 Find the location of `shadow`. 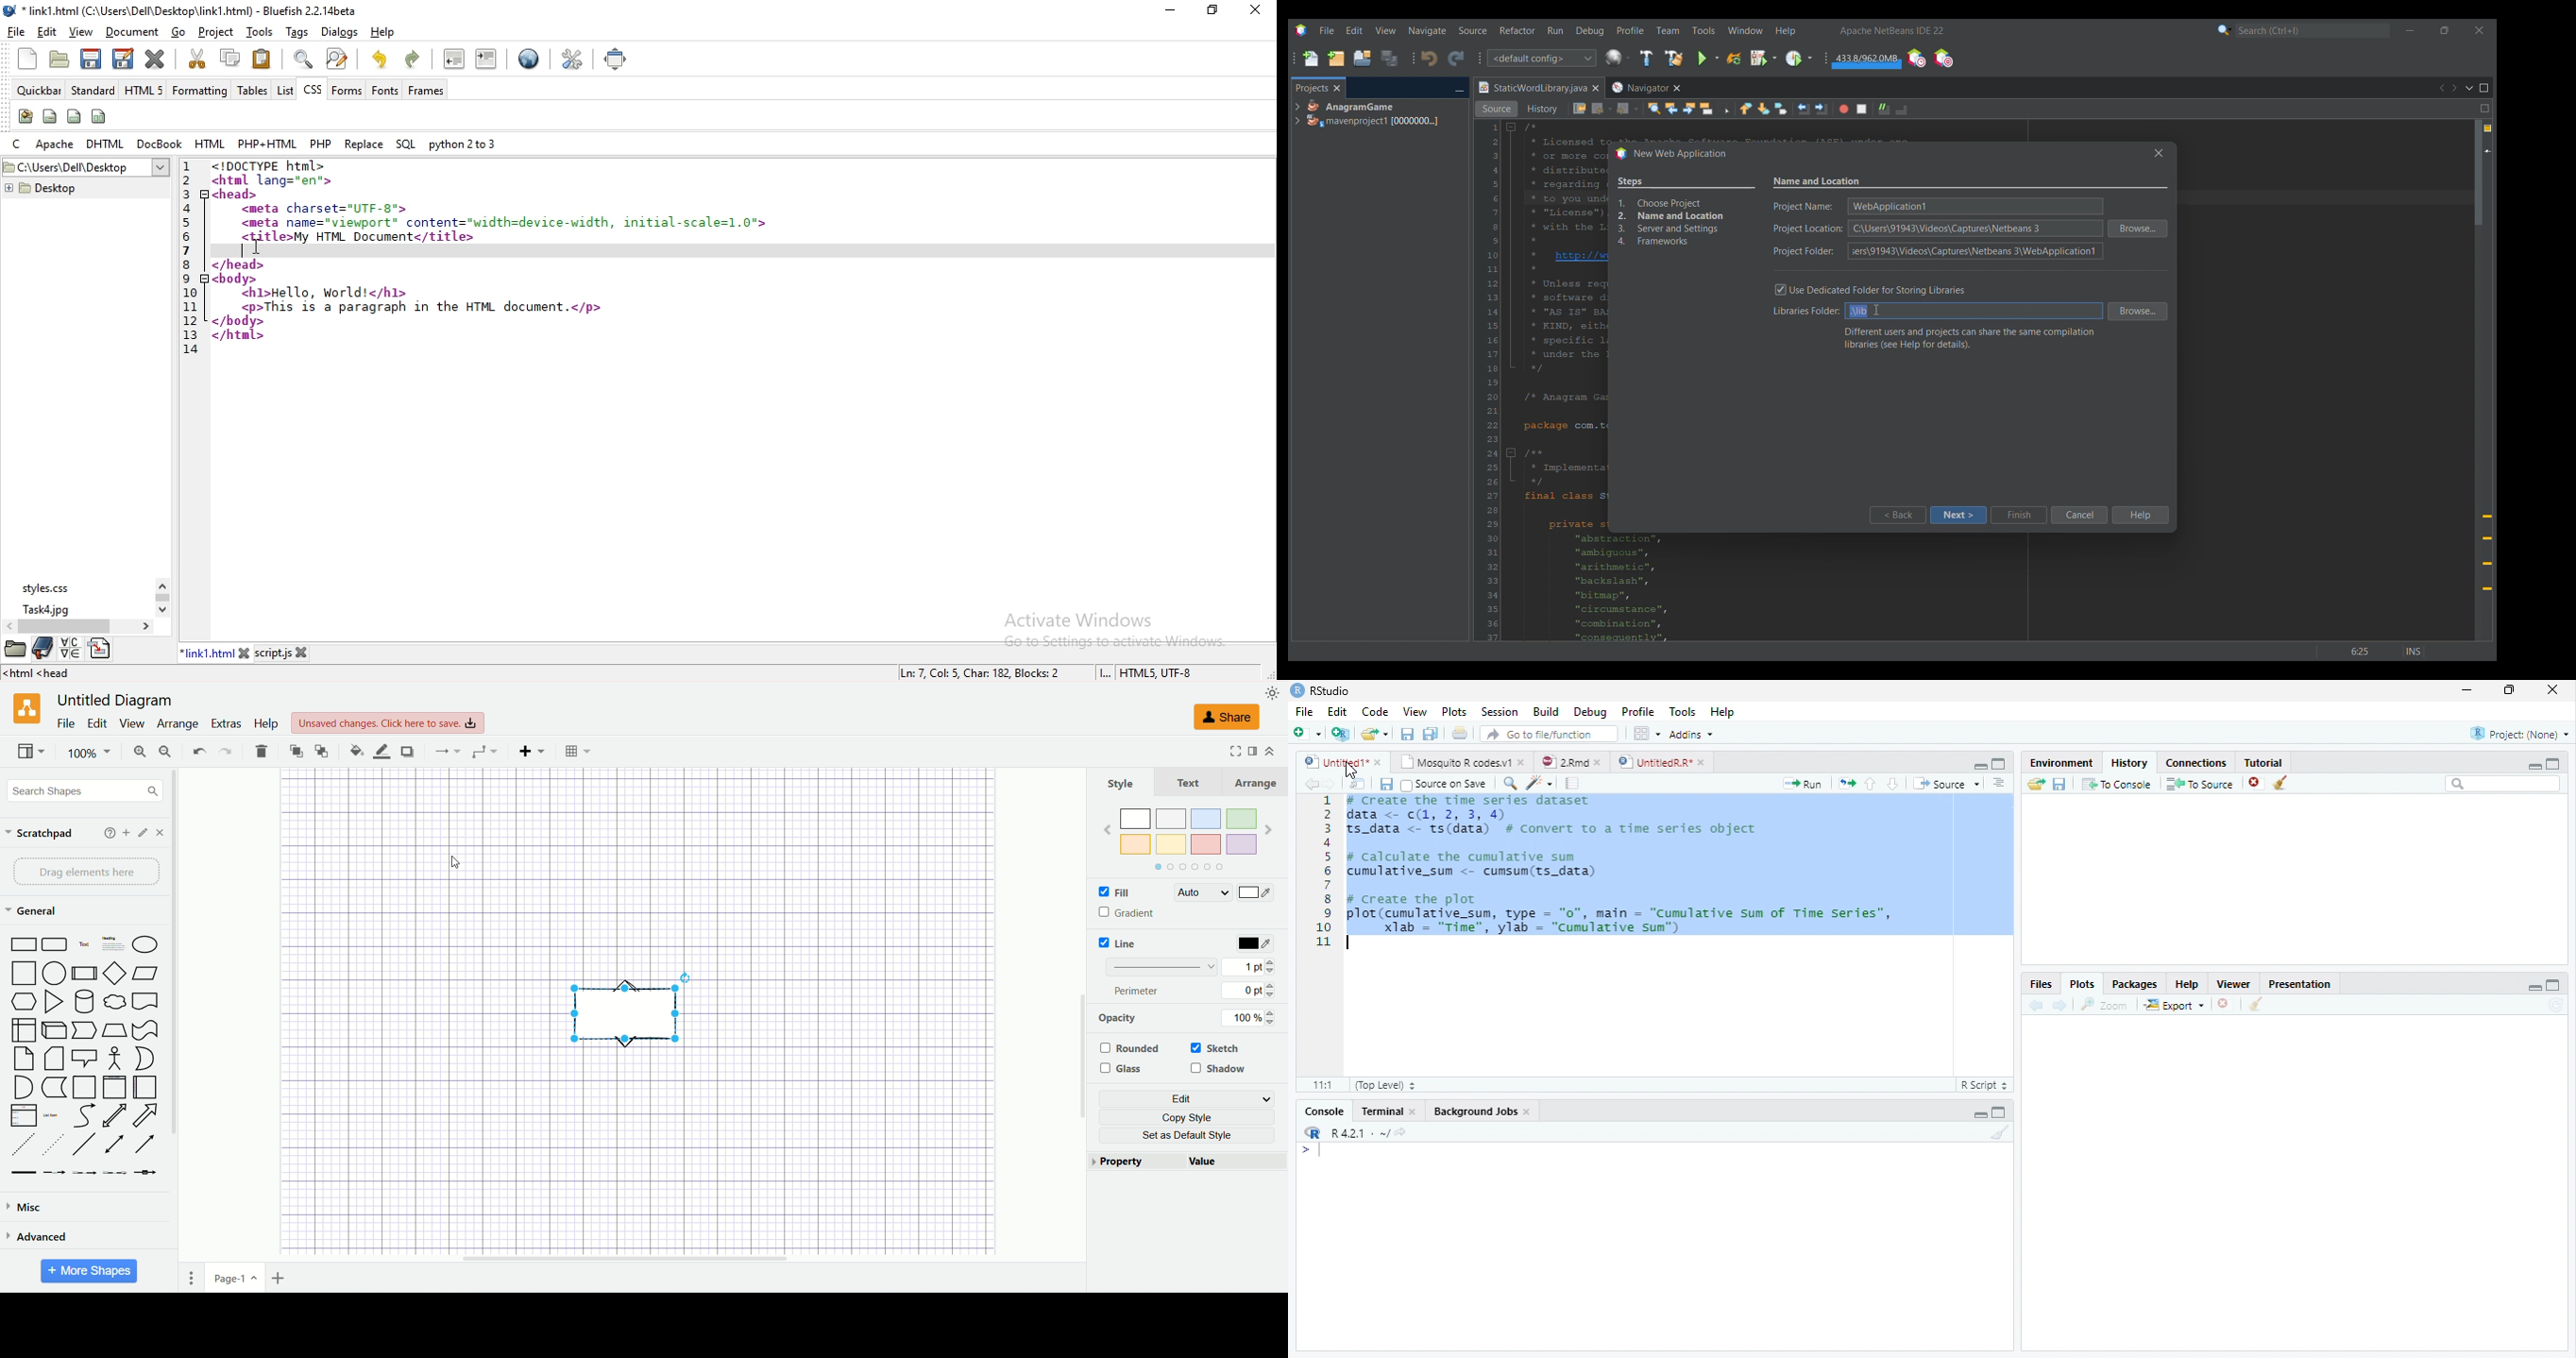

shadow is located at coordinates (408, 751).